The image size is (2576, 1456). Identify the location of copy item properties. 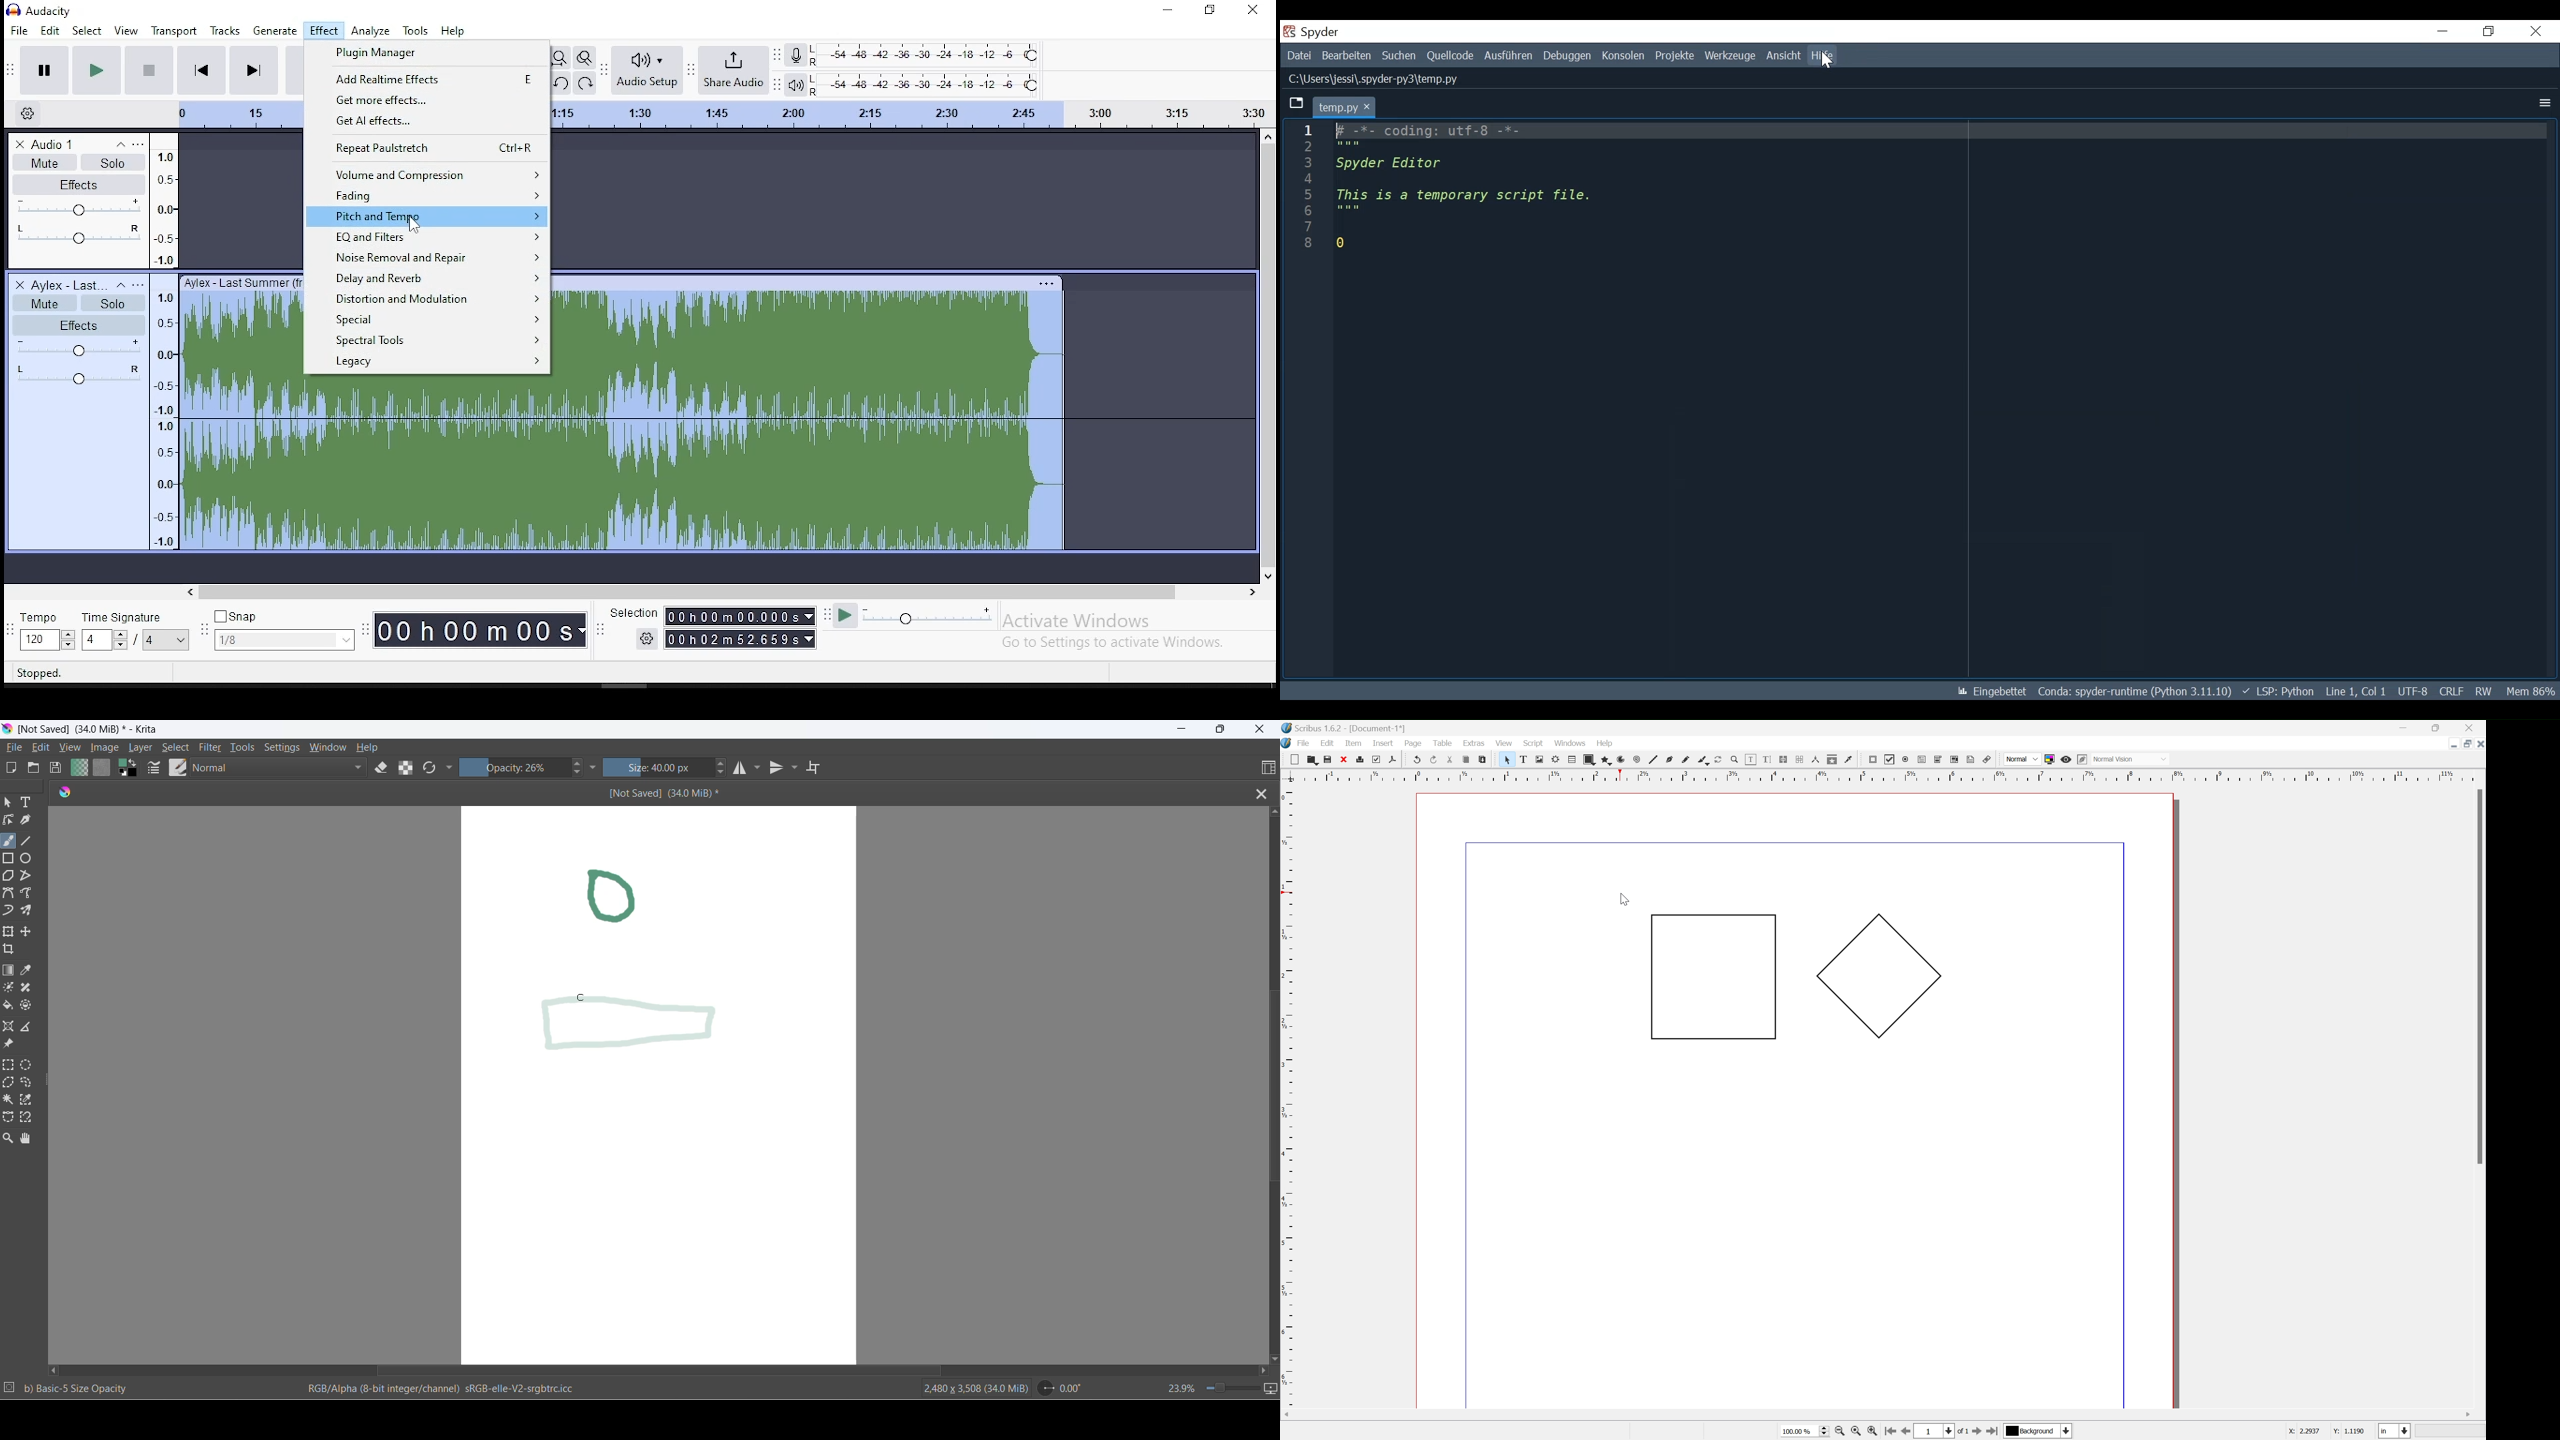
(1831, 758).